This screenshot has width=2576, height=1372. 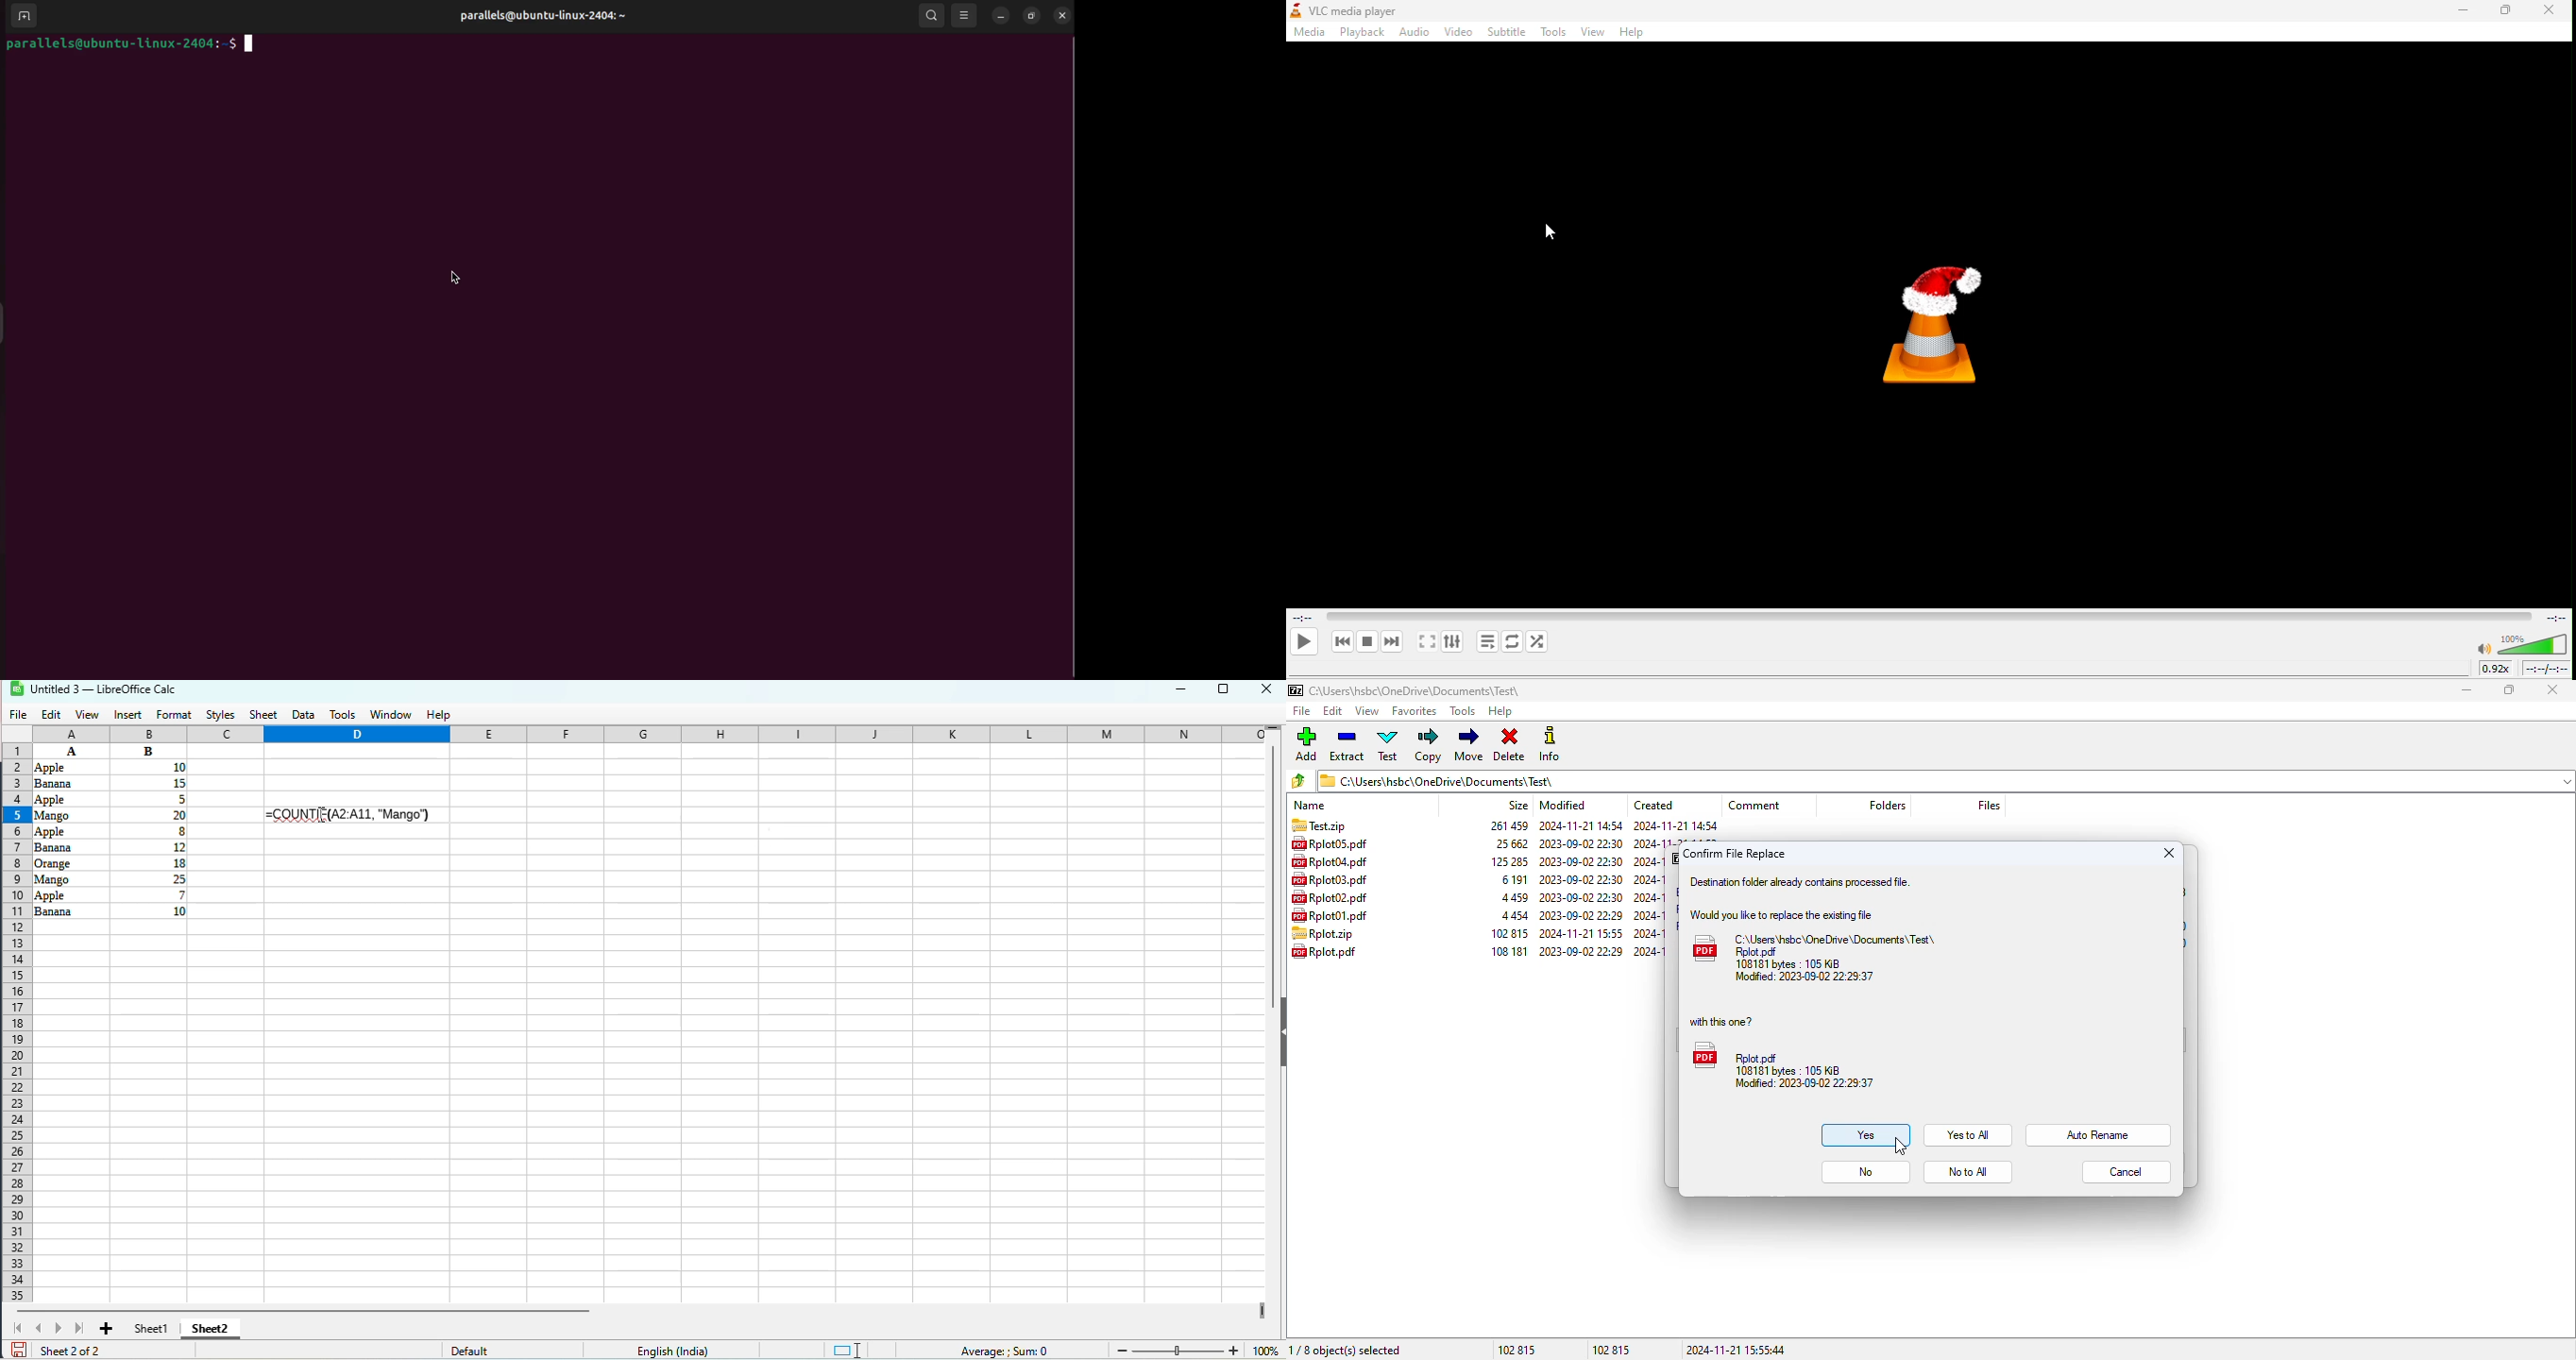 I want to click on confirm file replace, so click(x=1734, y=854).